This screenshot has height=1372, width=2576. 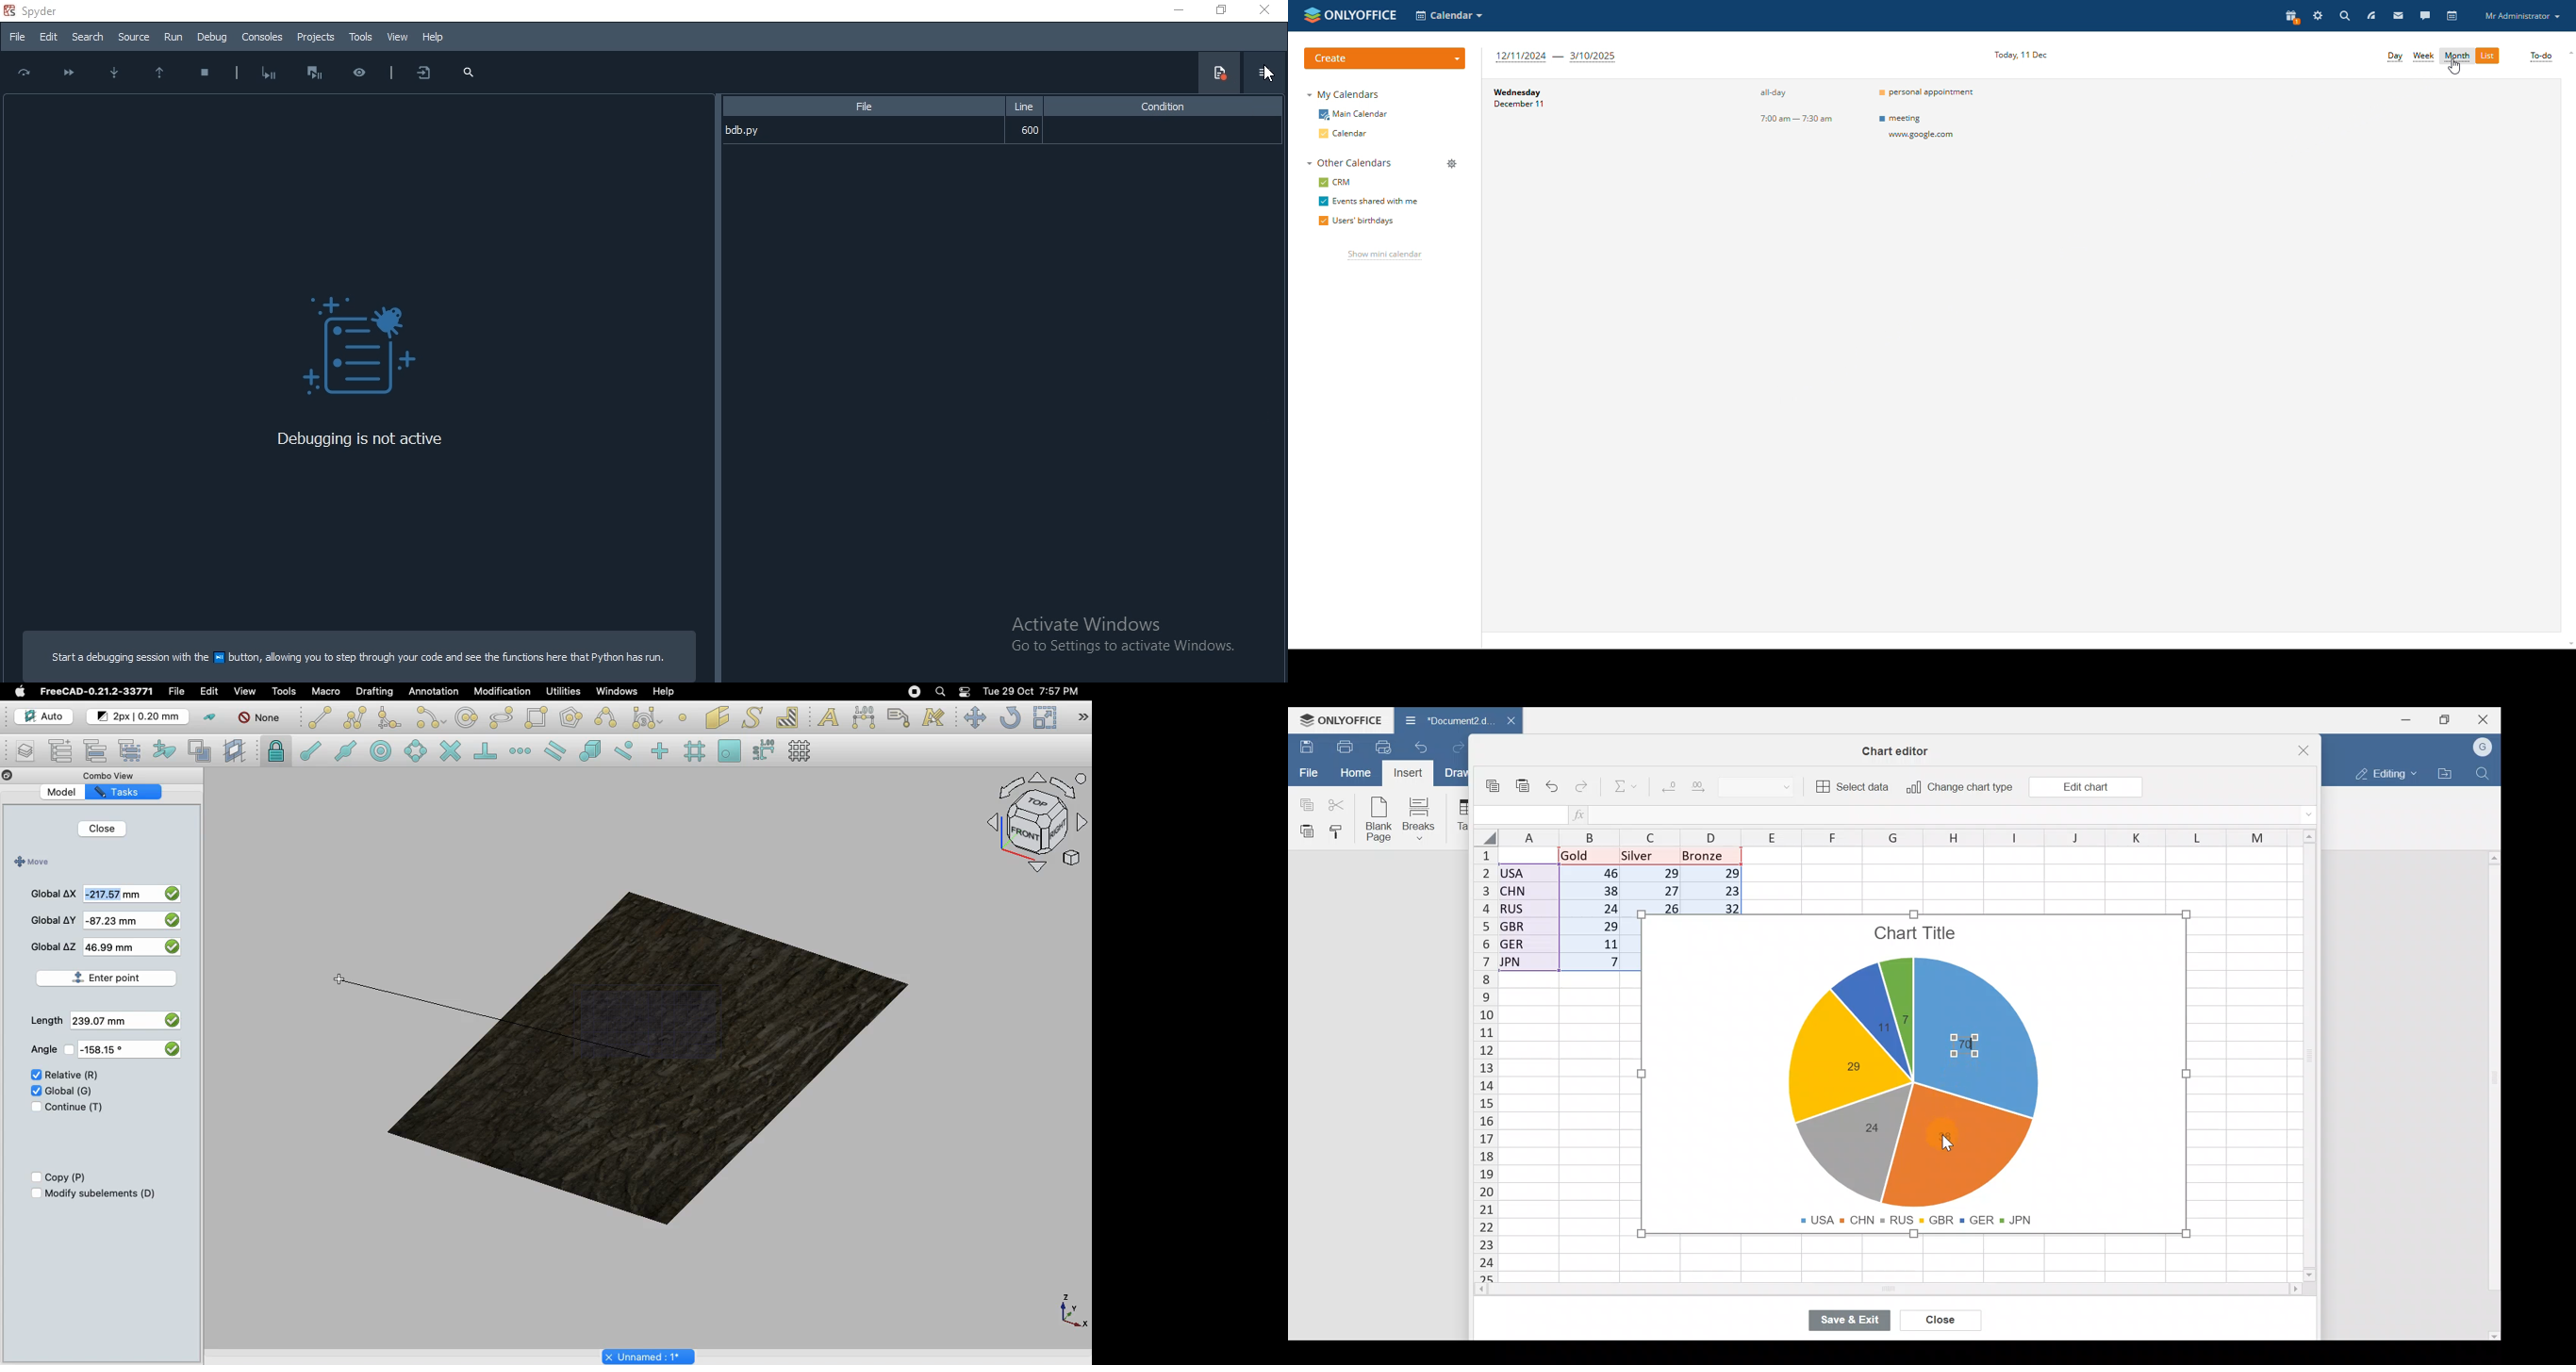 I want to click on Cut, so click(x=1337, y=804).